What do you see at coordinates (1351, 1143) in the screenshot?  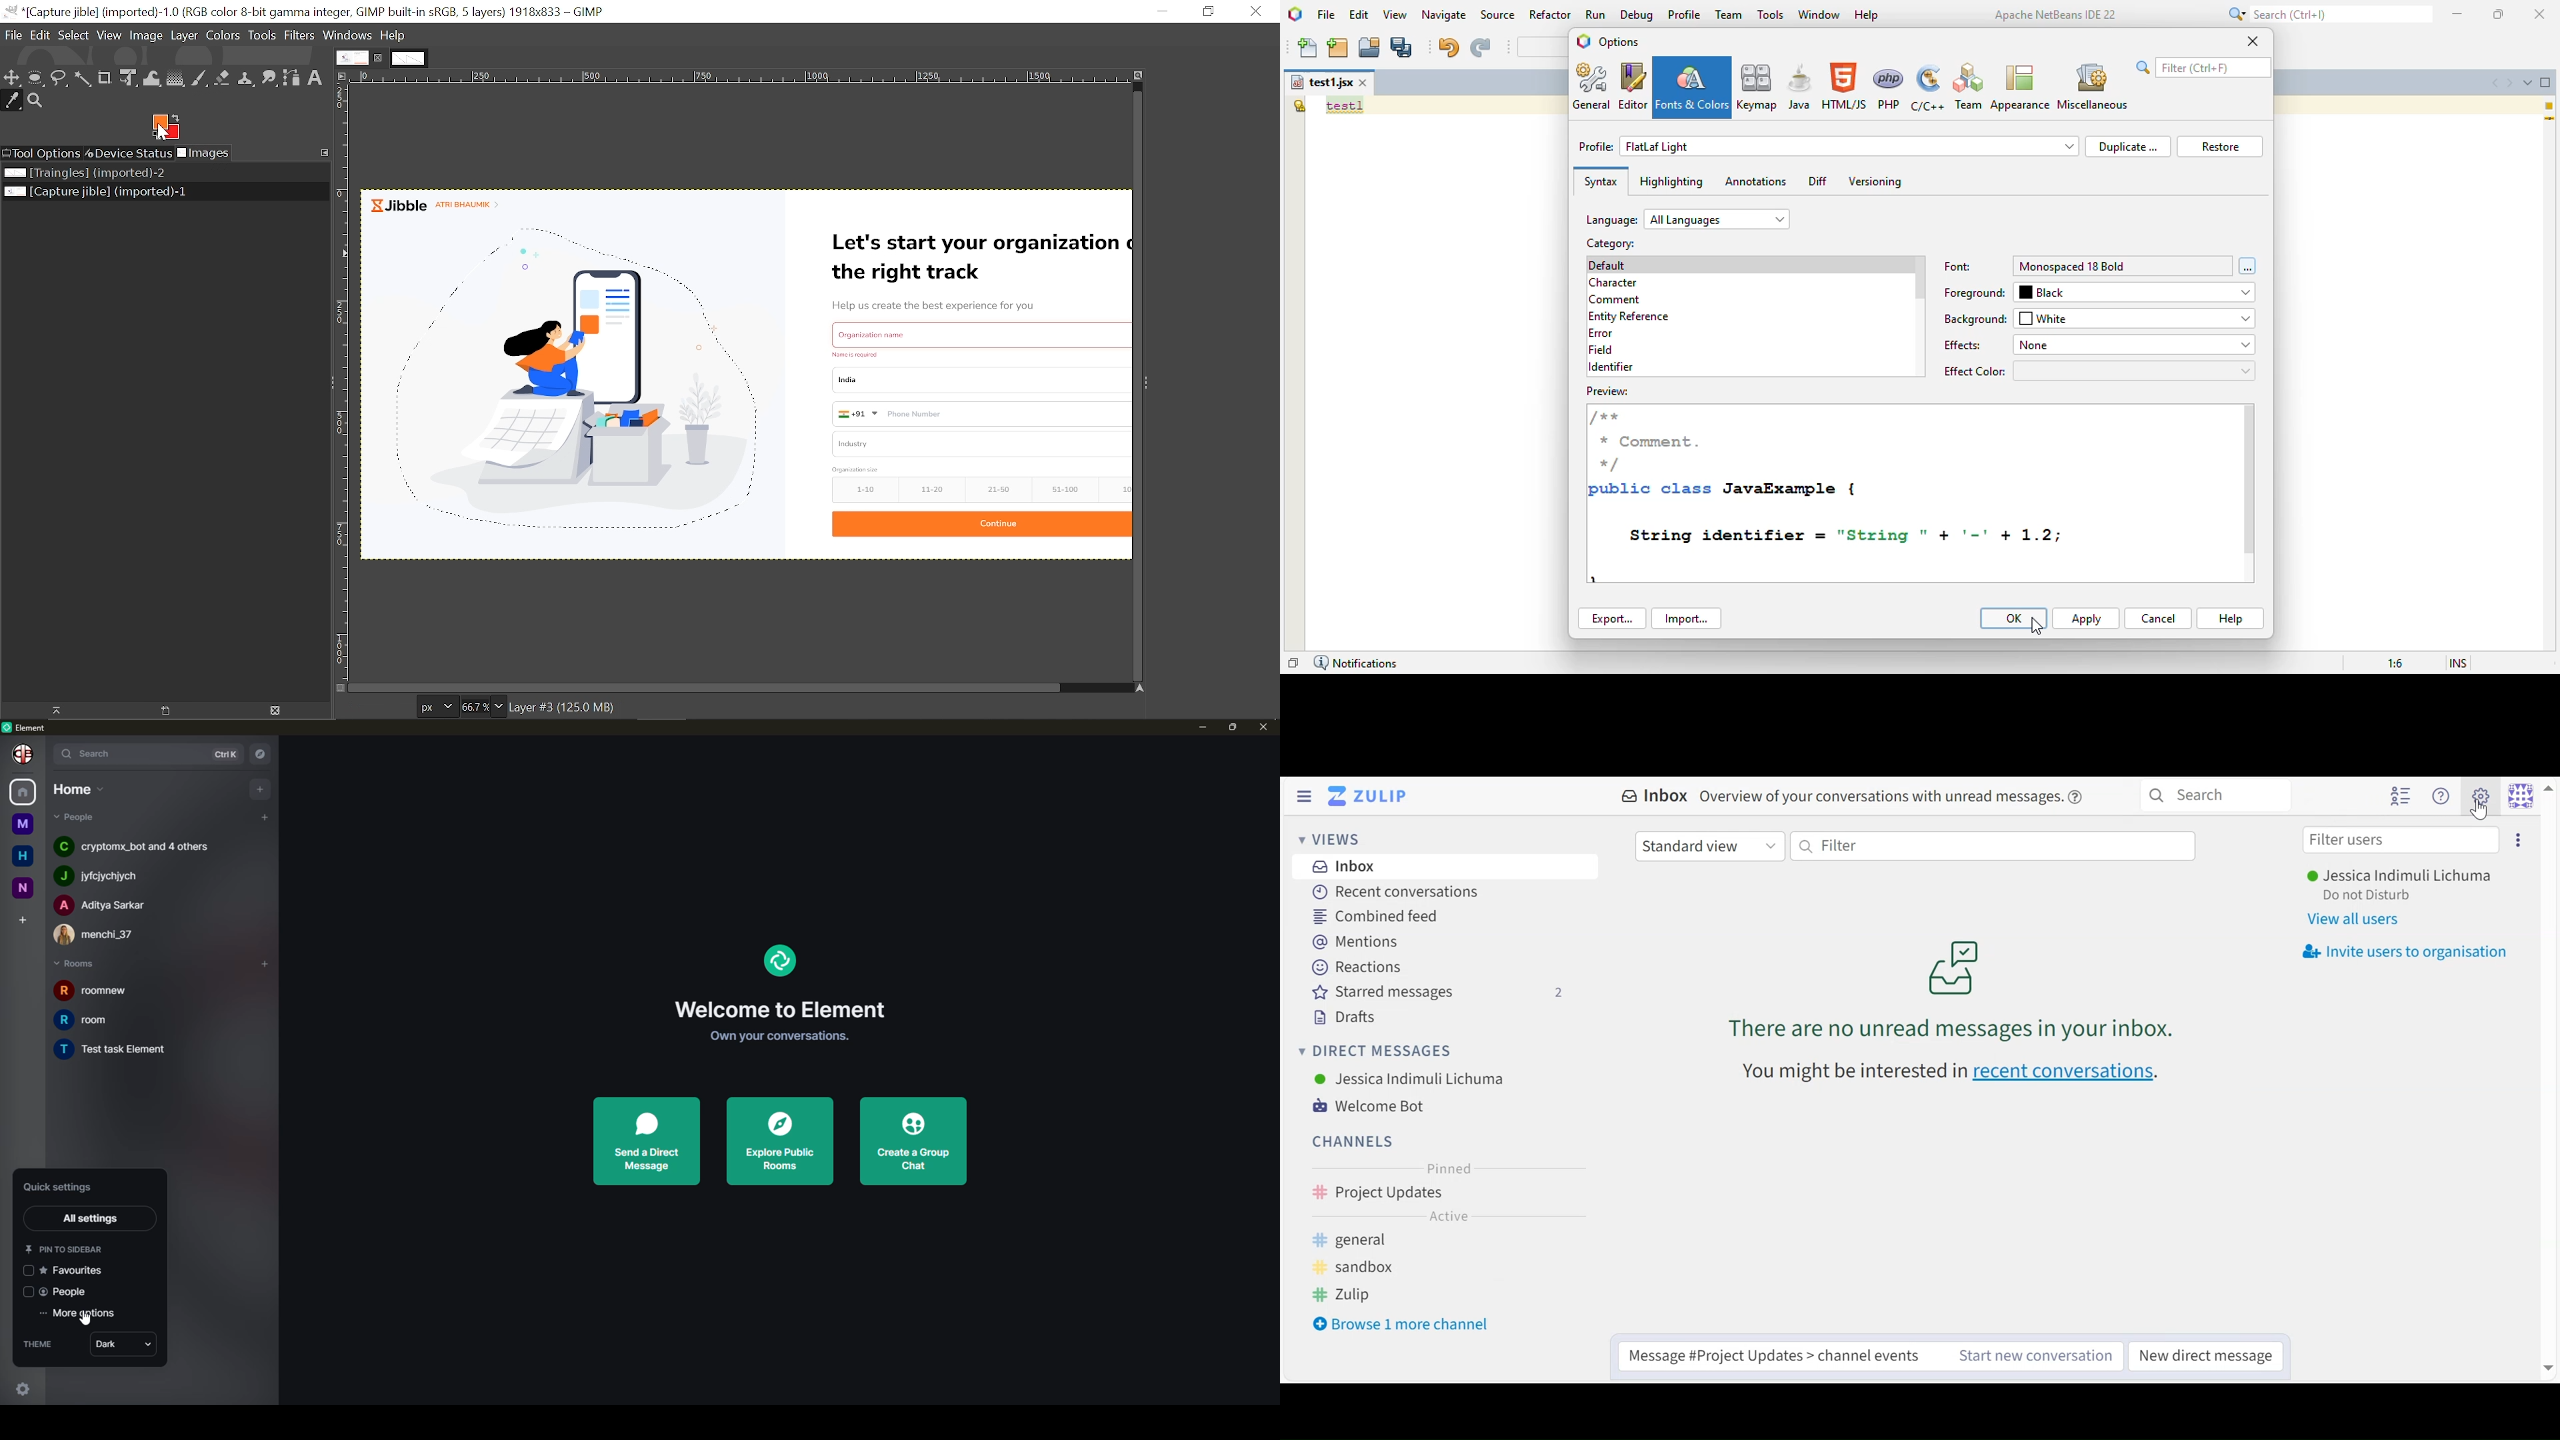 I see `Channels` at bounding box center [1351, 1143].